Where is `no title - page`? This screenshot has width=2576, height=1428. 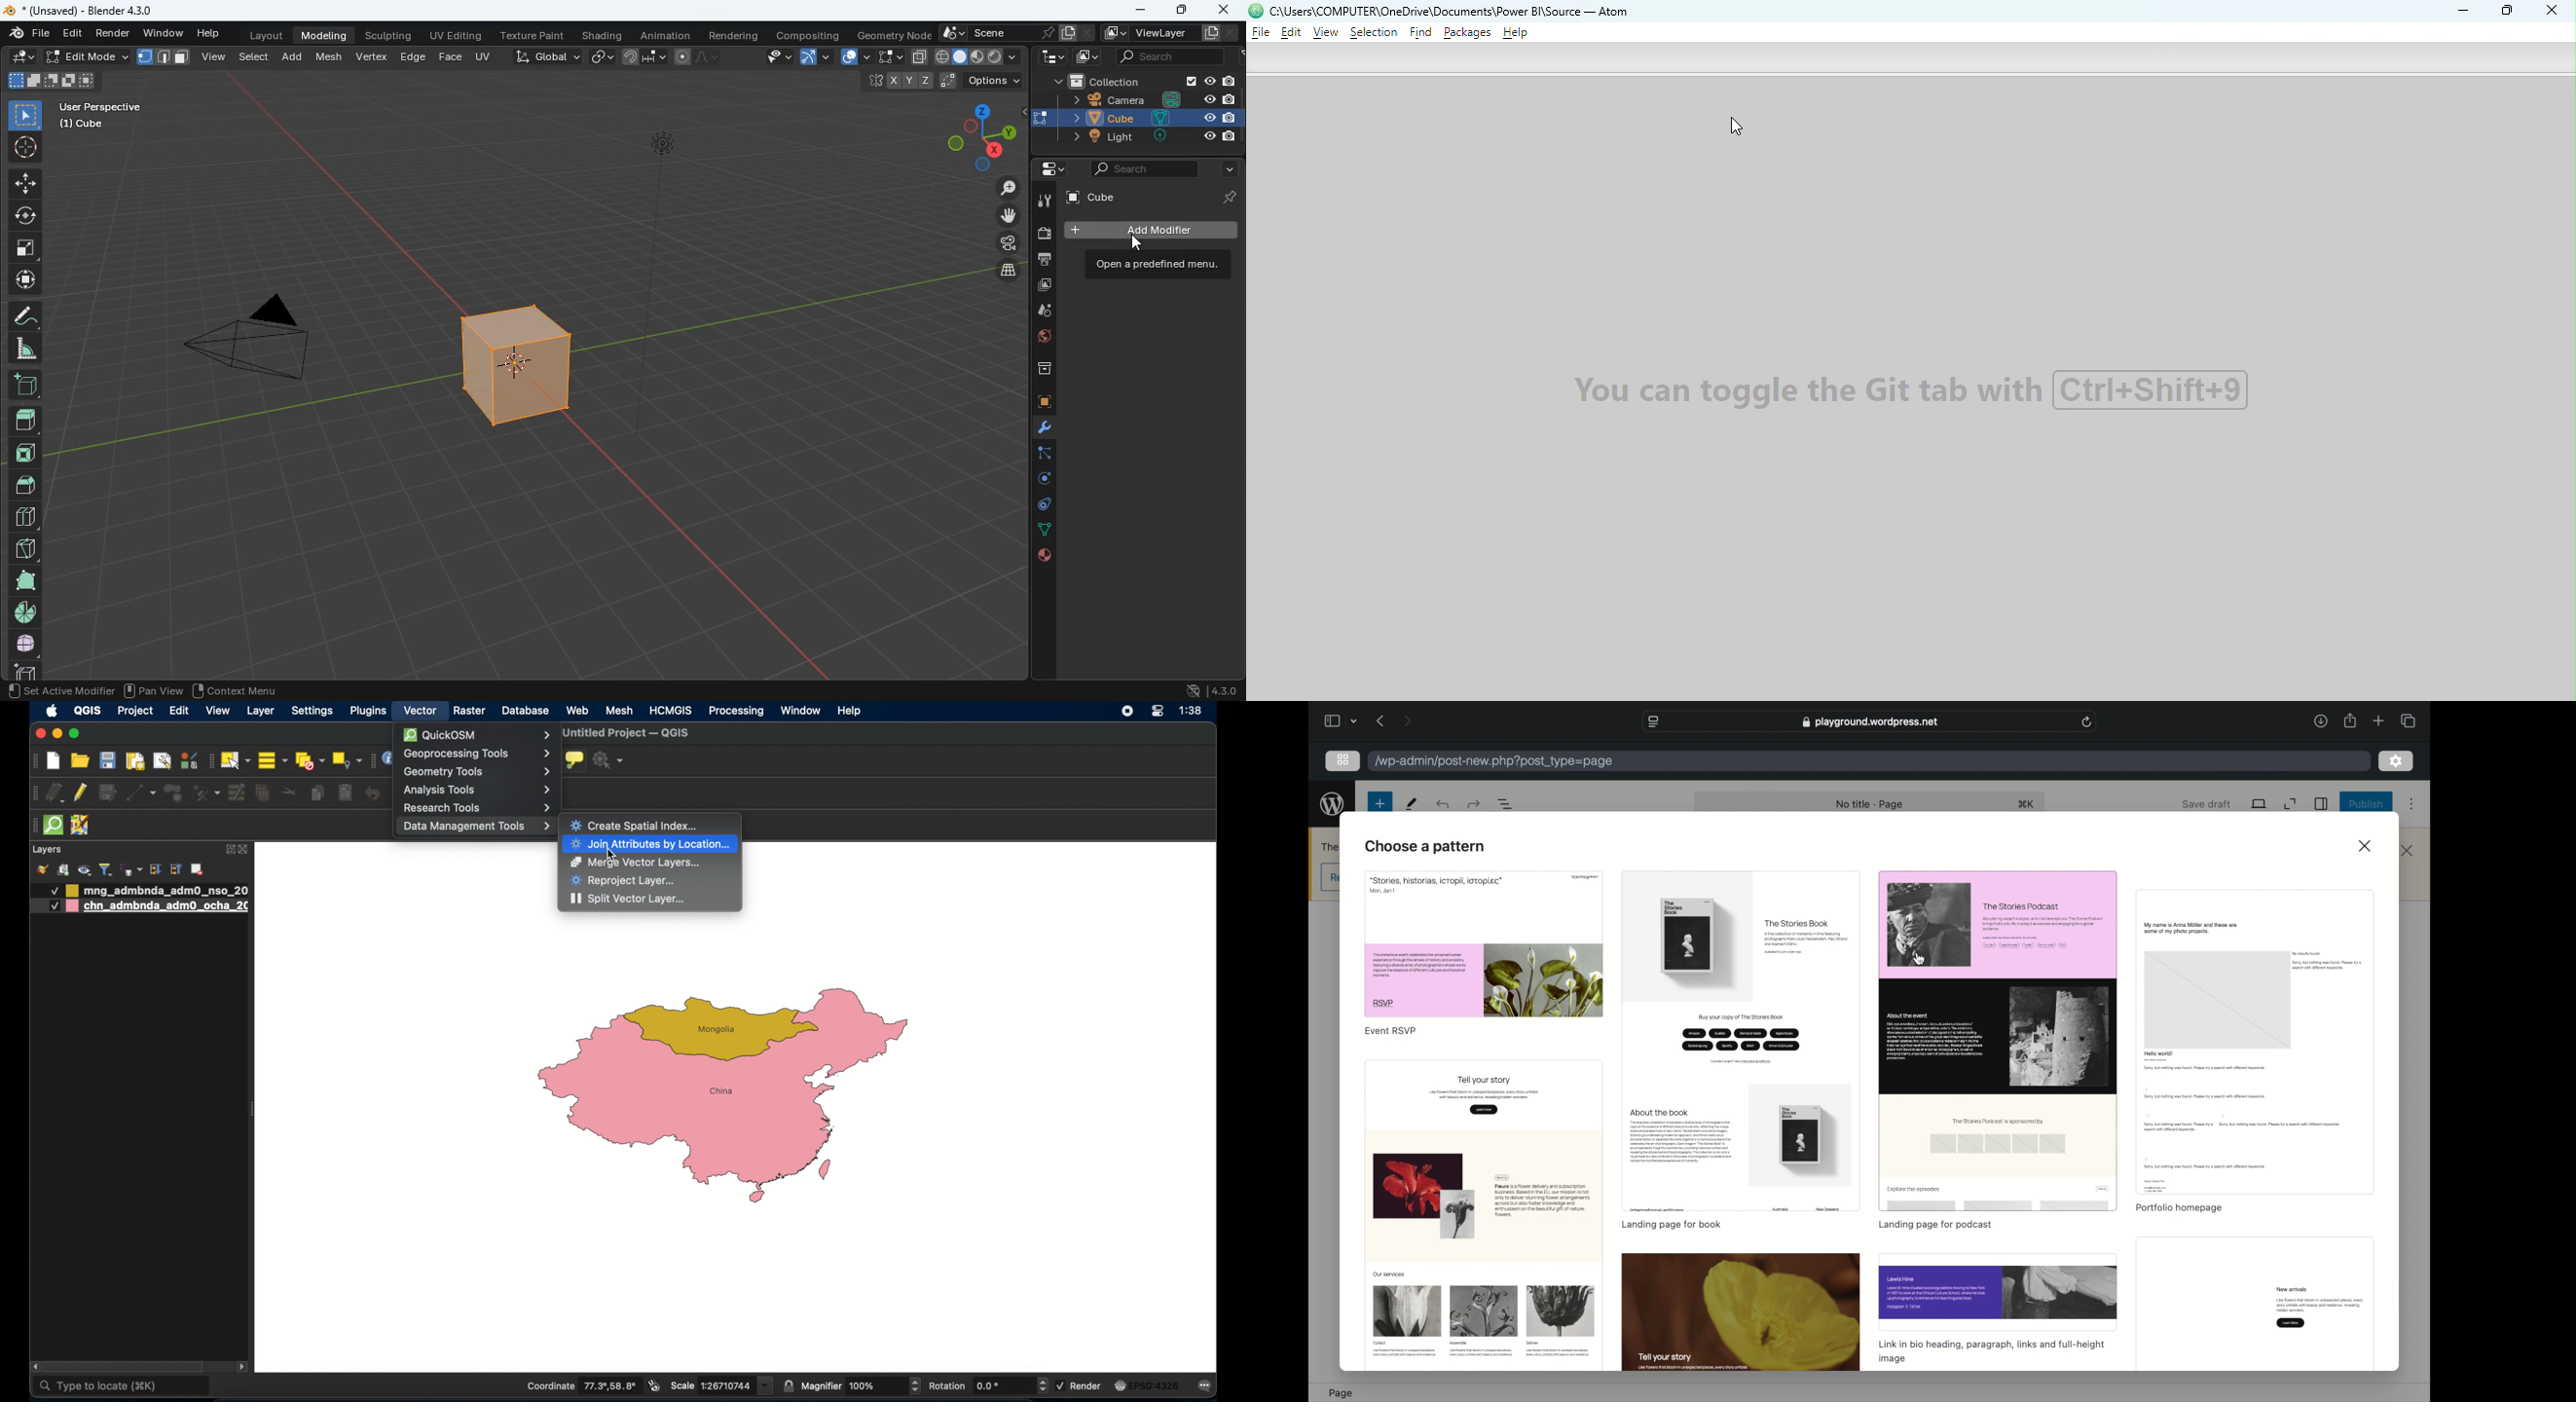 no title - page is located at coordinates (1872, 805).